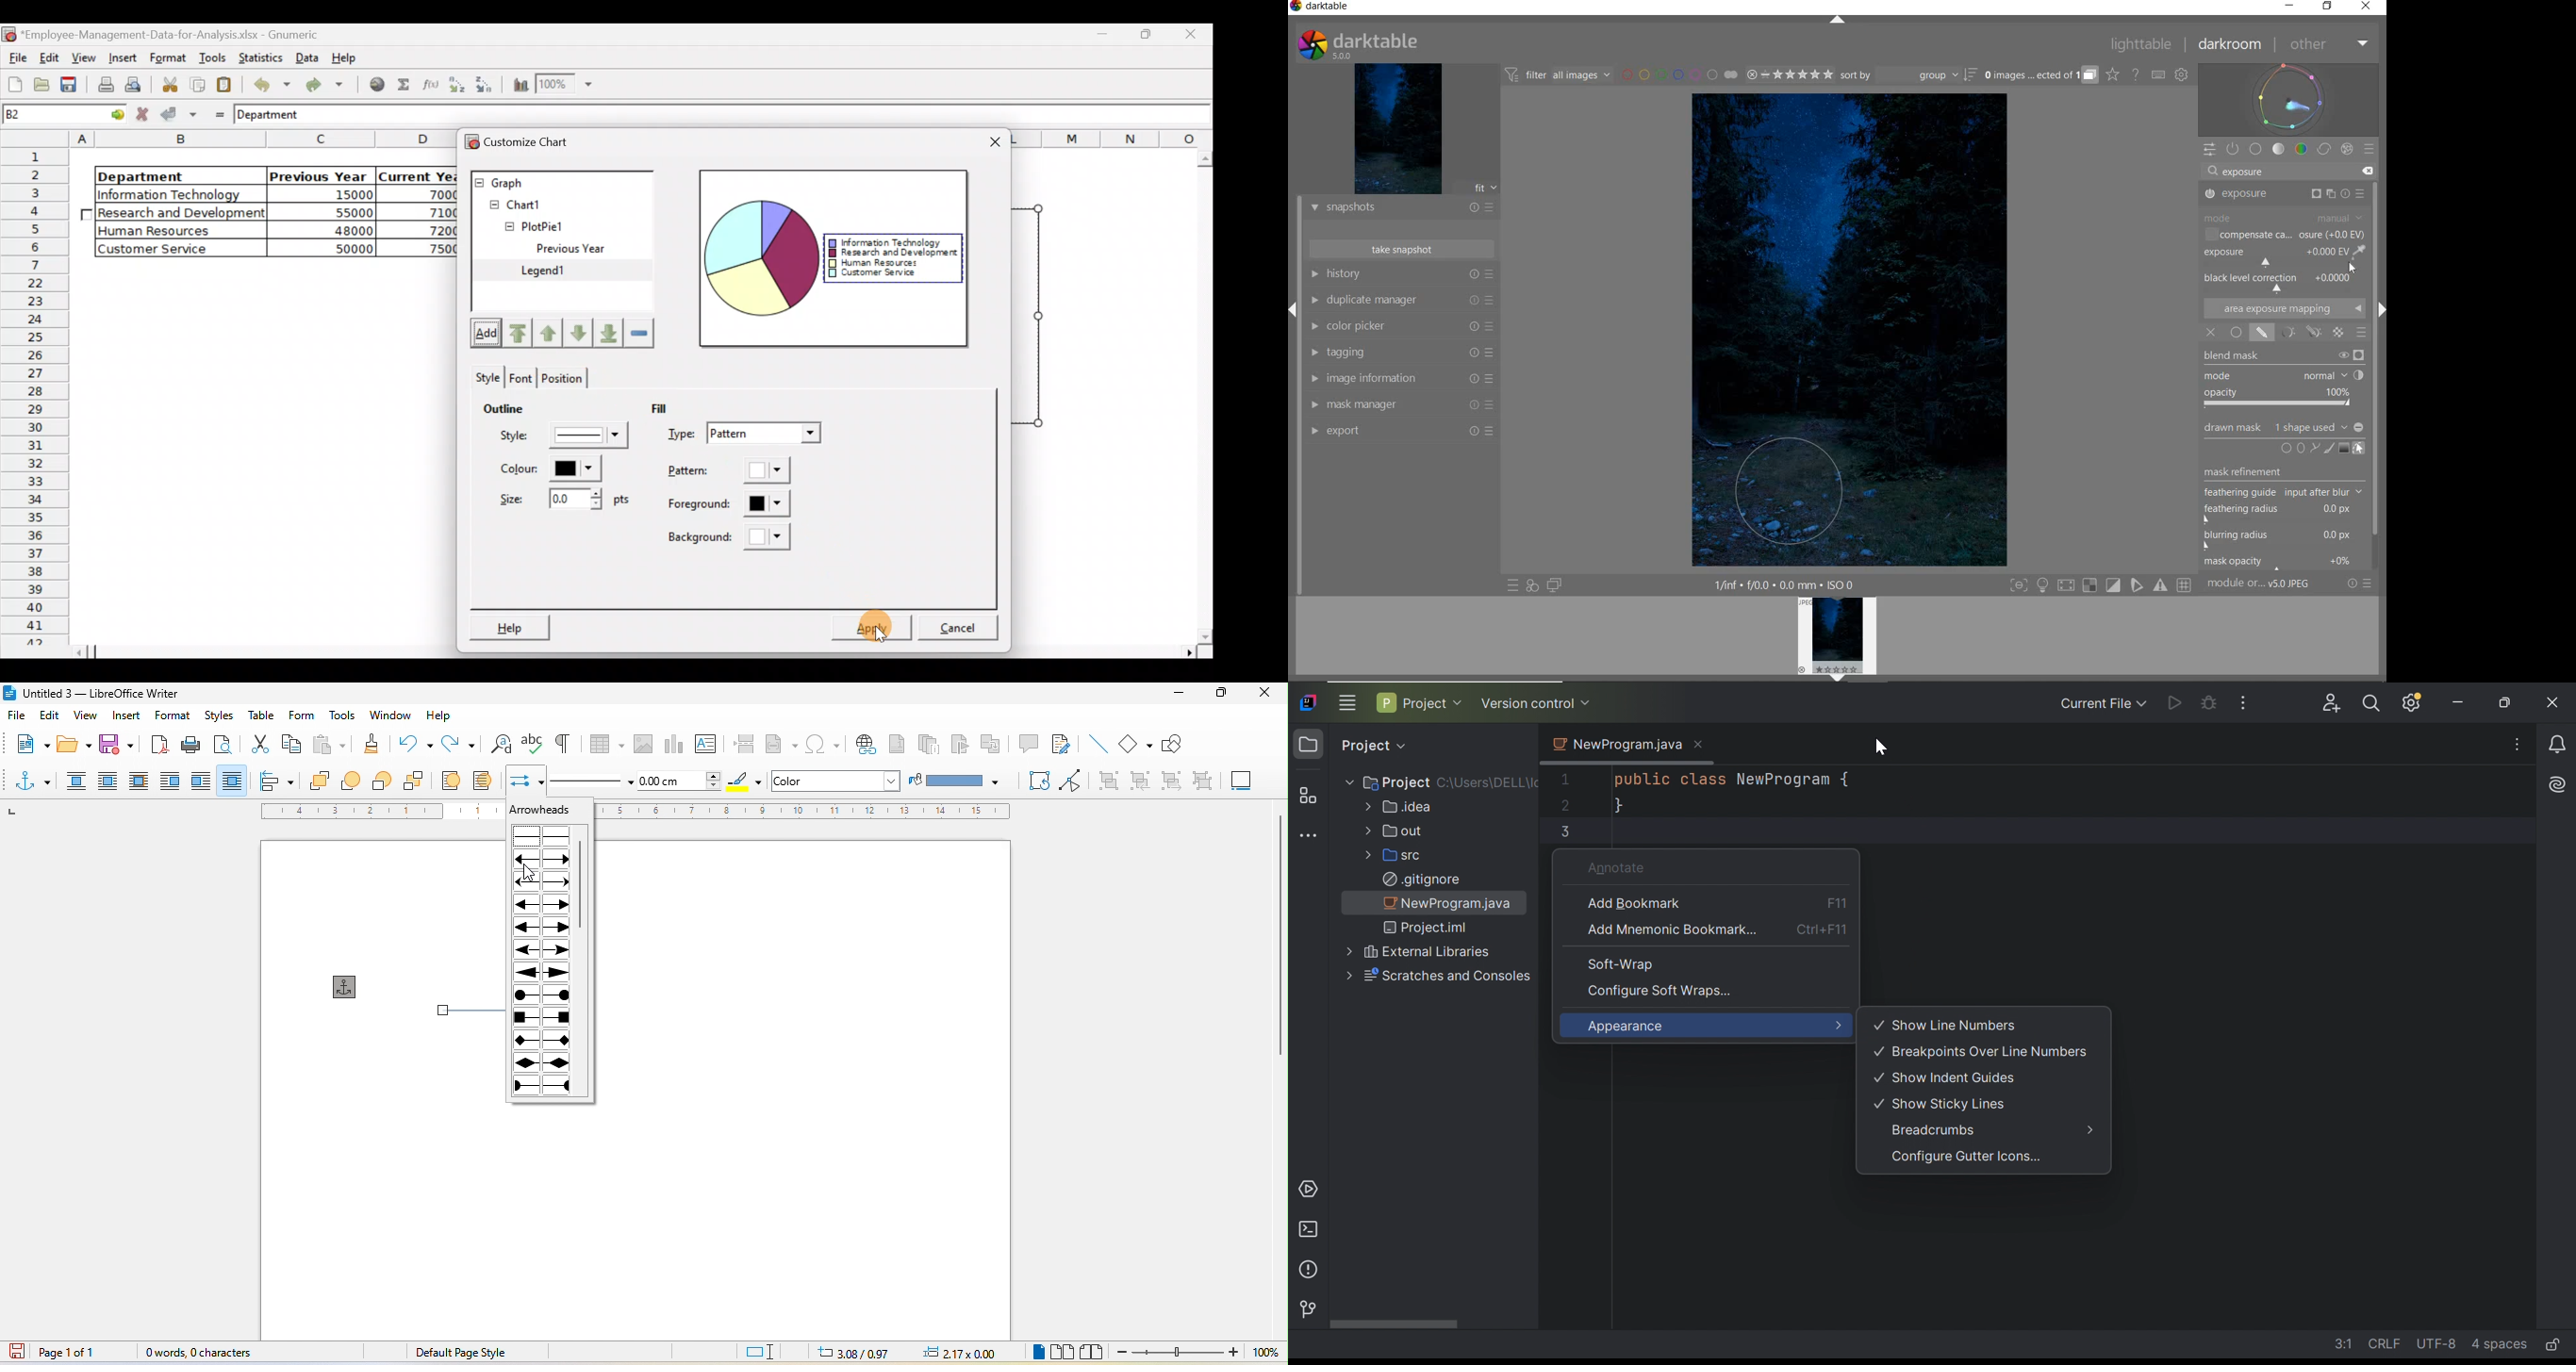 This screenshot has height=1372, width=2576. I want to click on More tool windows, so click(1309, 837).